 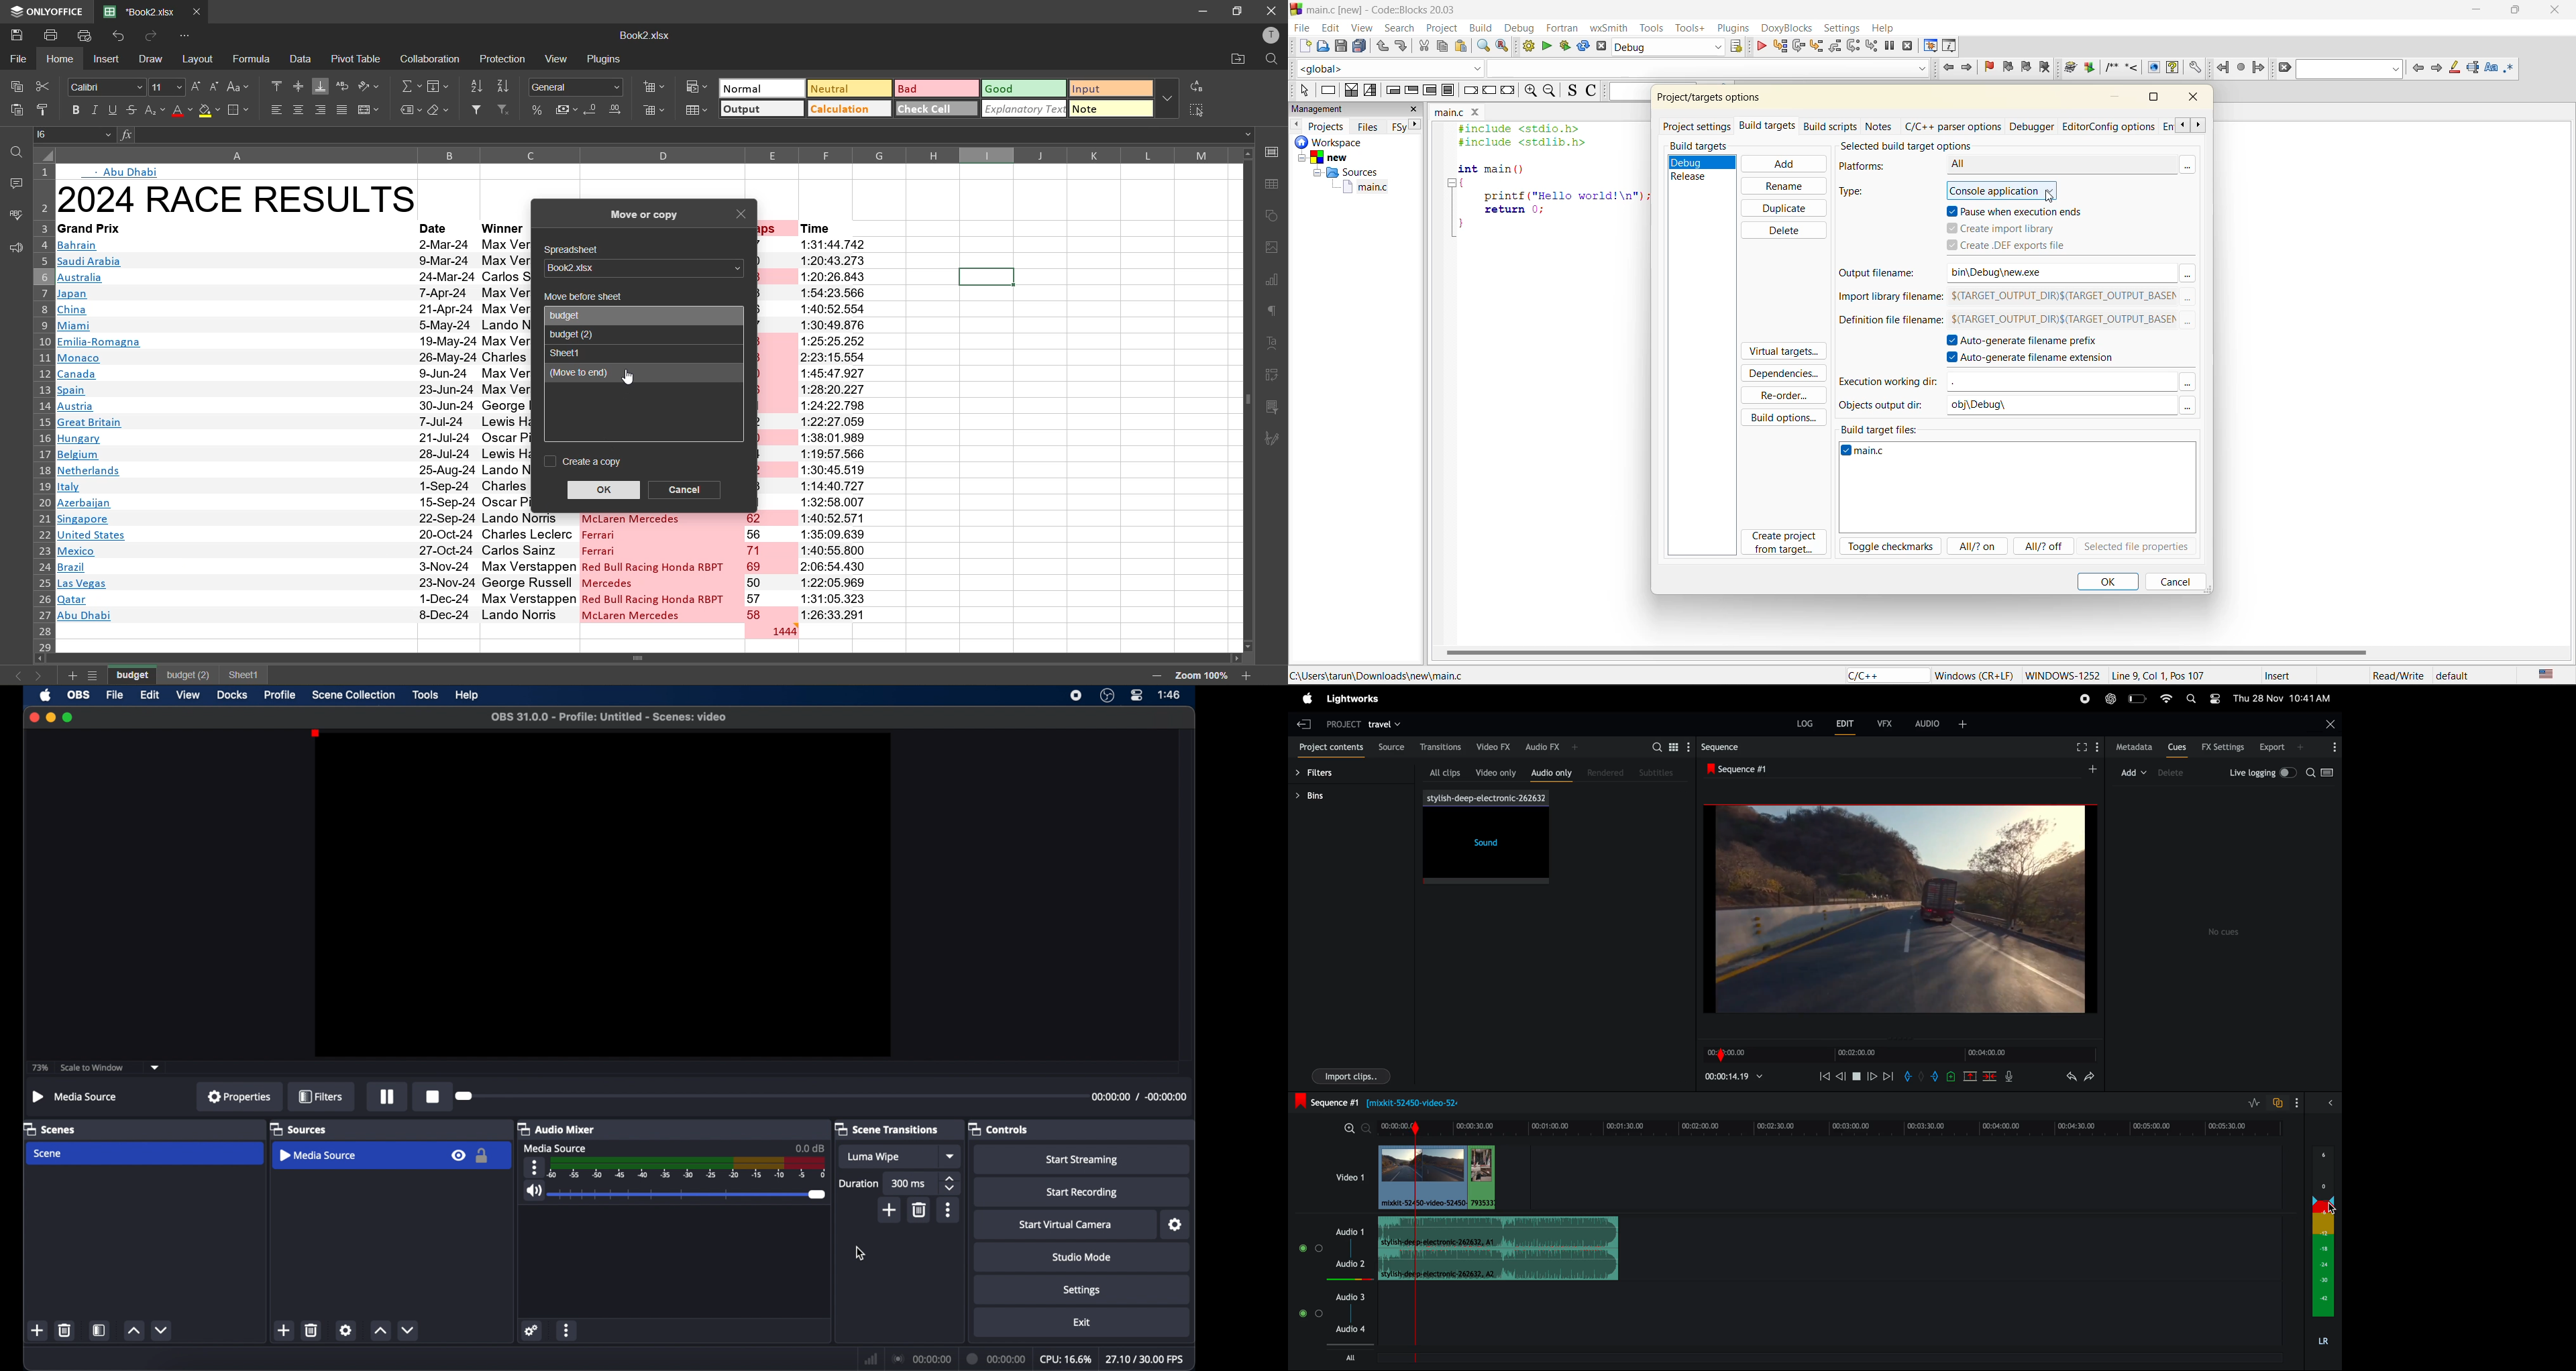 I want to click on main.c, so click(x=1863, y=451).